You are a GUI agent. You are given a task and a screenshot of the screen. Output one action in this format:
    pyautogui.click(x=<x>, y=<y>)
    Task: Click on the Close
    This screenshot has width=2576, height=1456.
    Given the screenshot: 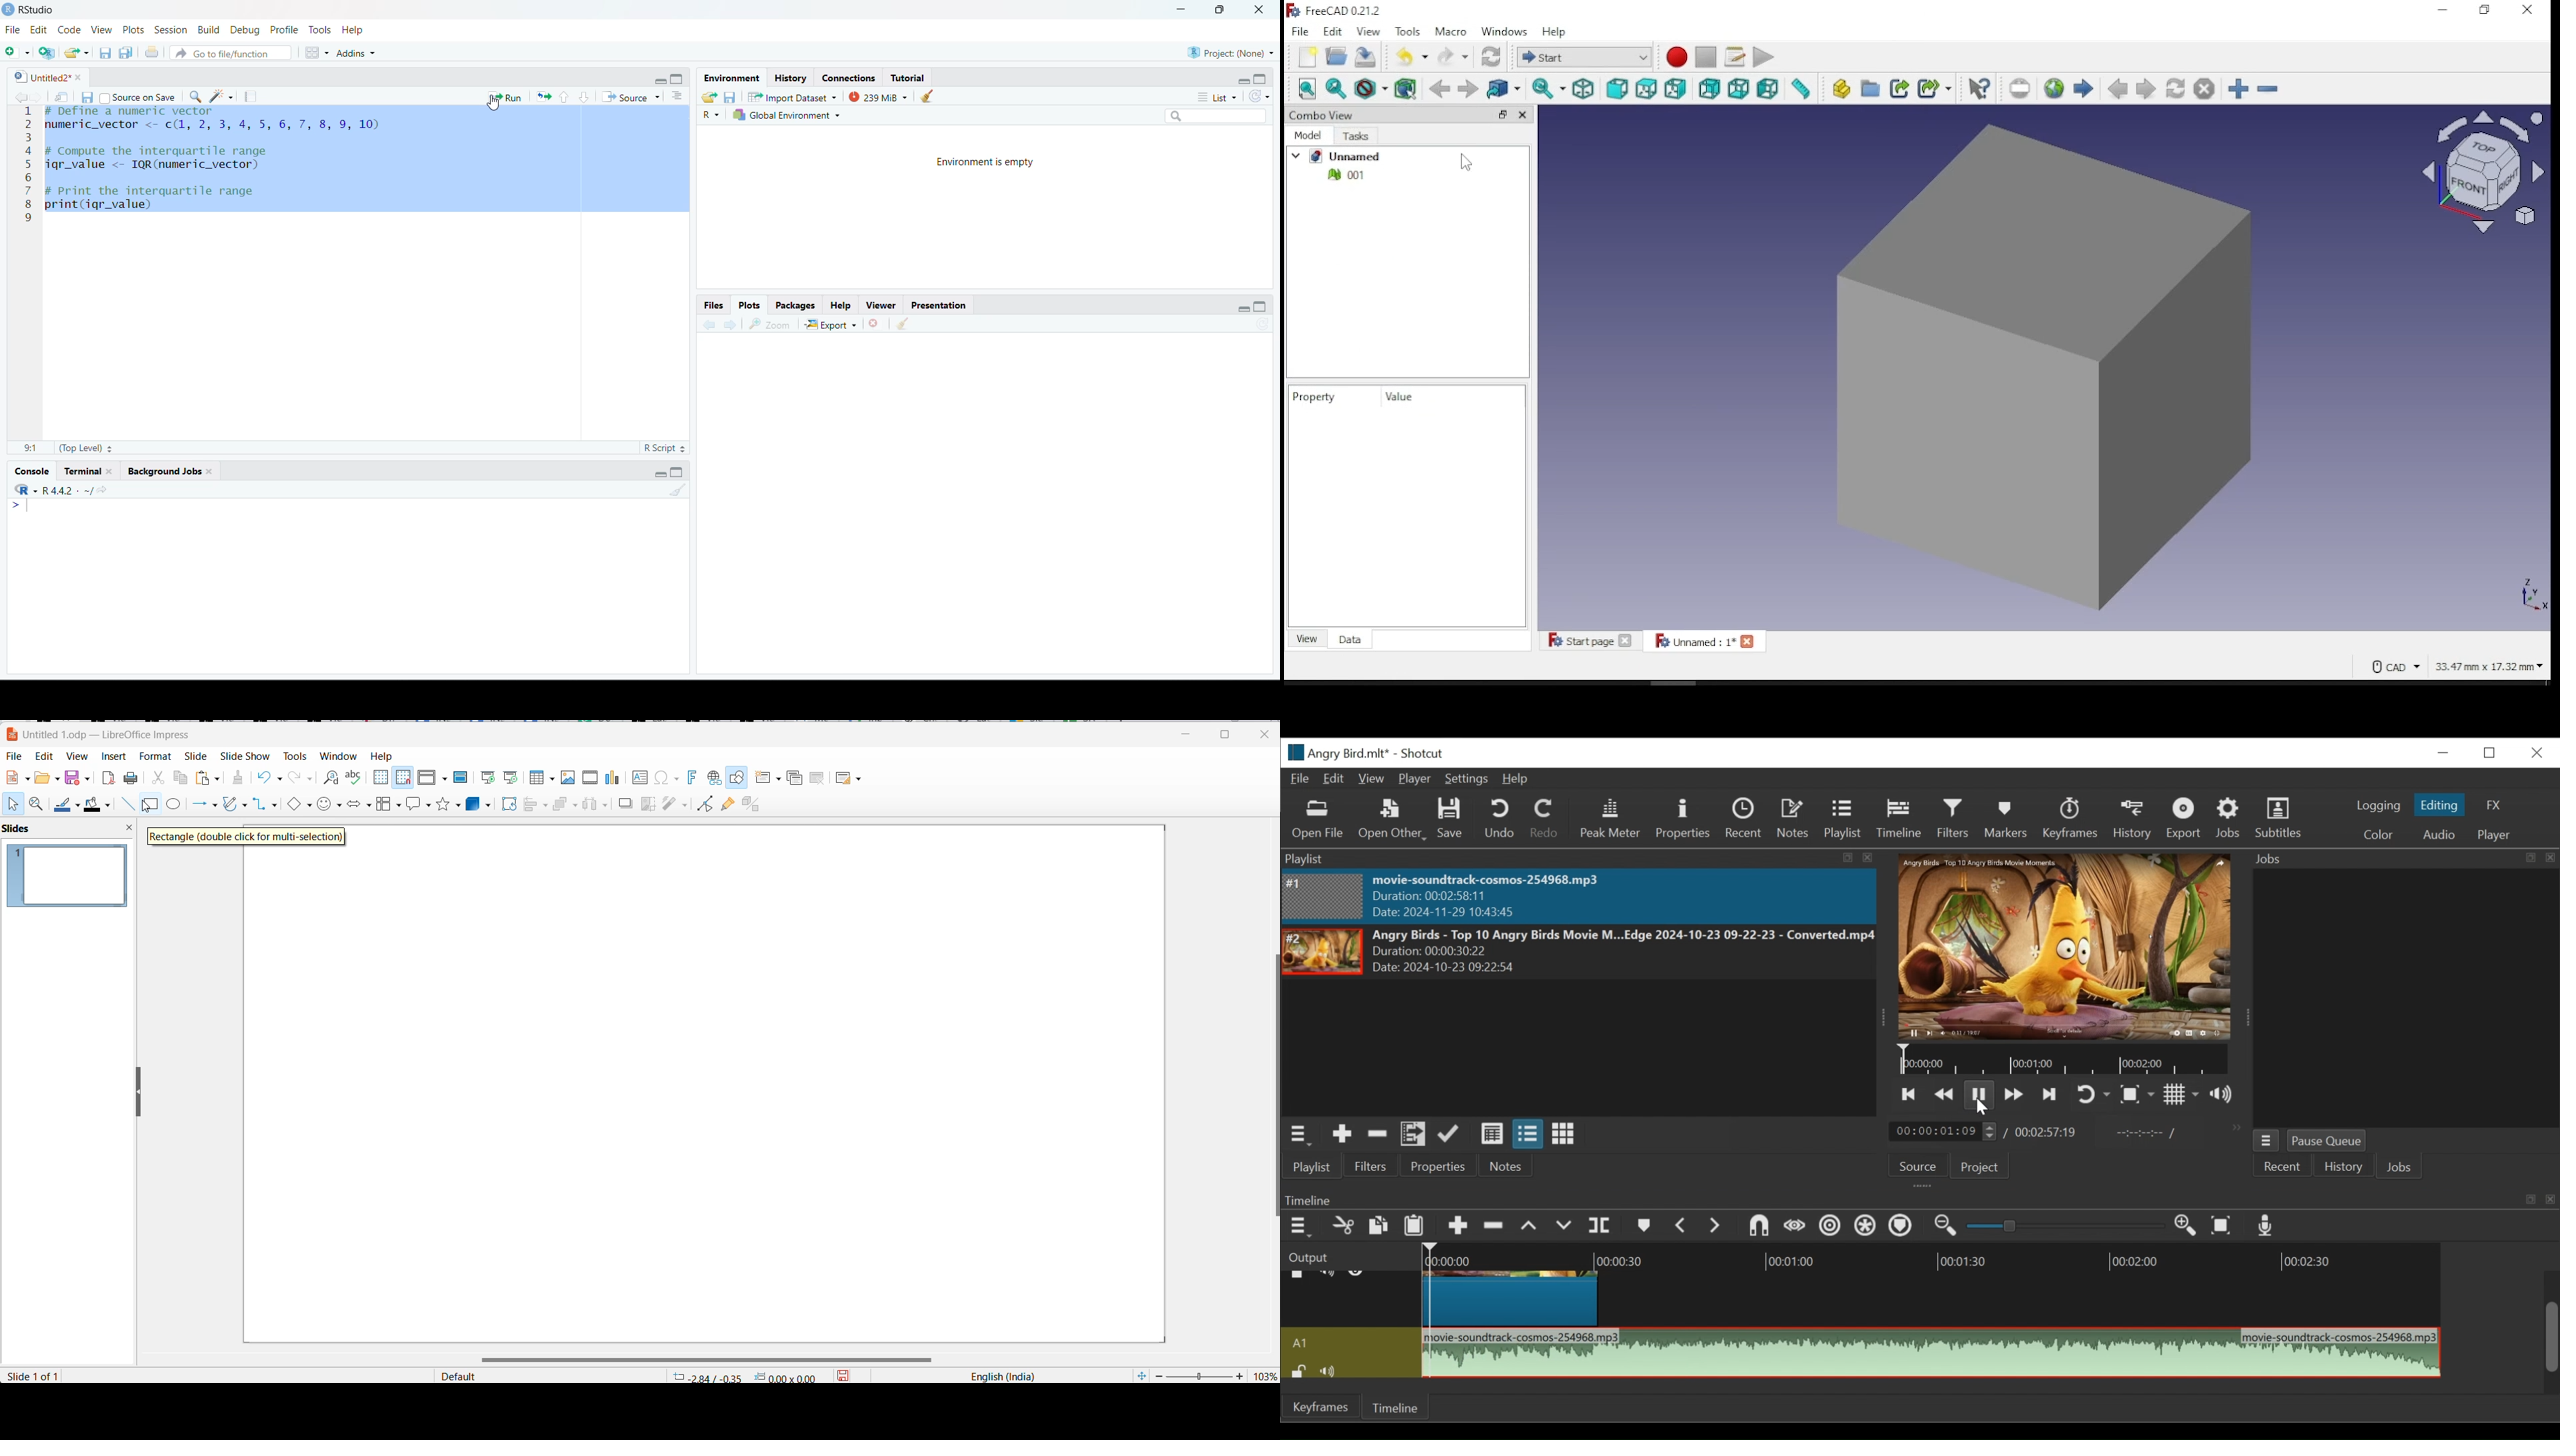 What is the action you would take?
    pyautogui.click(x=1257, y=11)
    